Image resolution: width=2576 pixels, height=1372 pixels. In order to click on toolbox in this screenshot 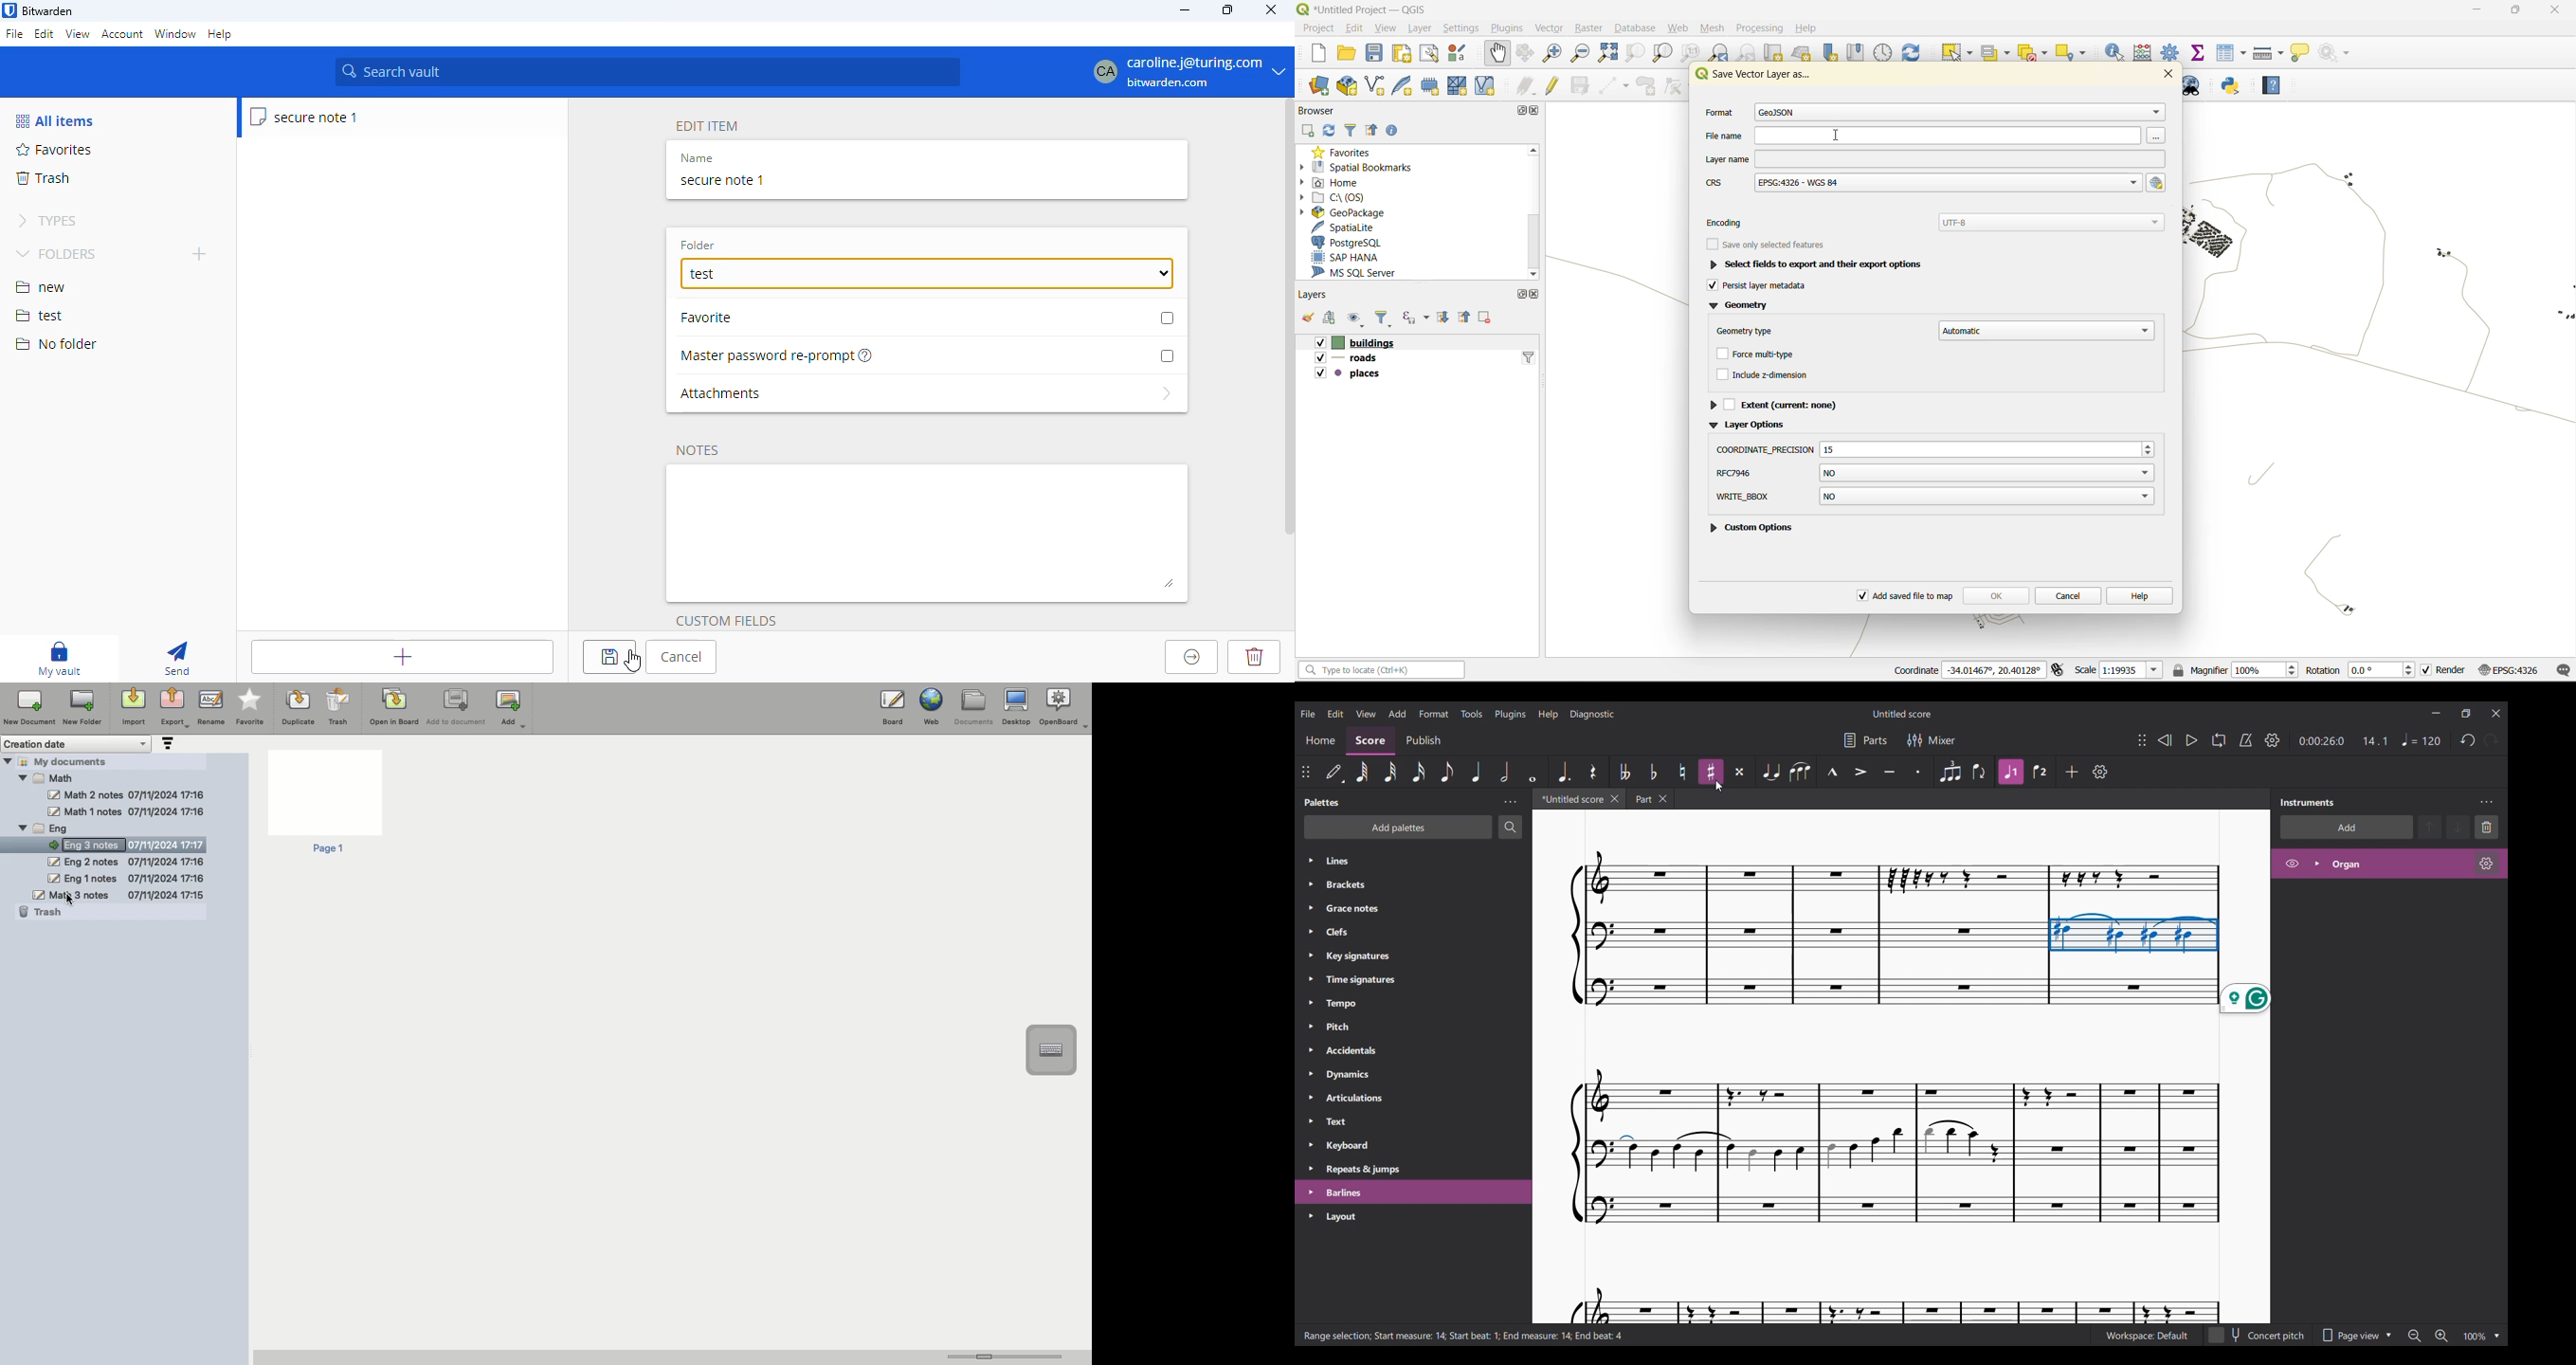, I will do `click(2173, 51)`.